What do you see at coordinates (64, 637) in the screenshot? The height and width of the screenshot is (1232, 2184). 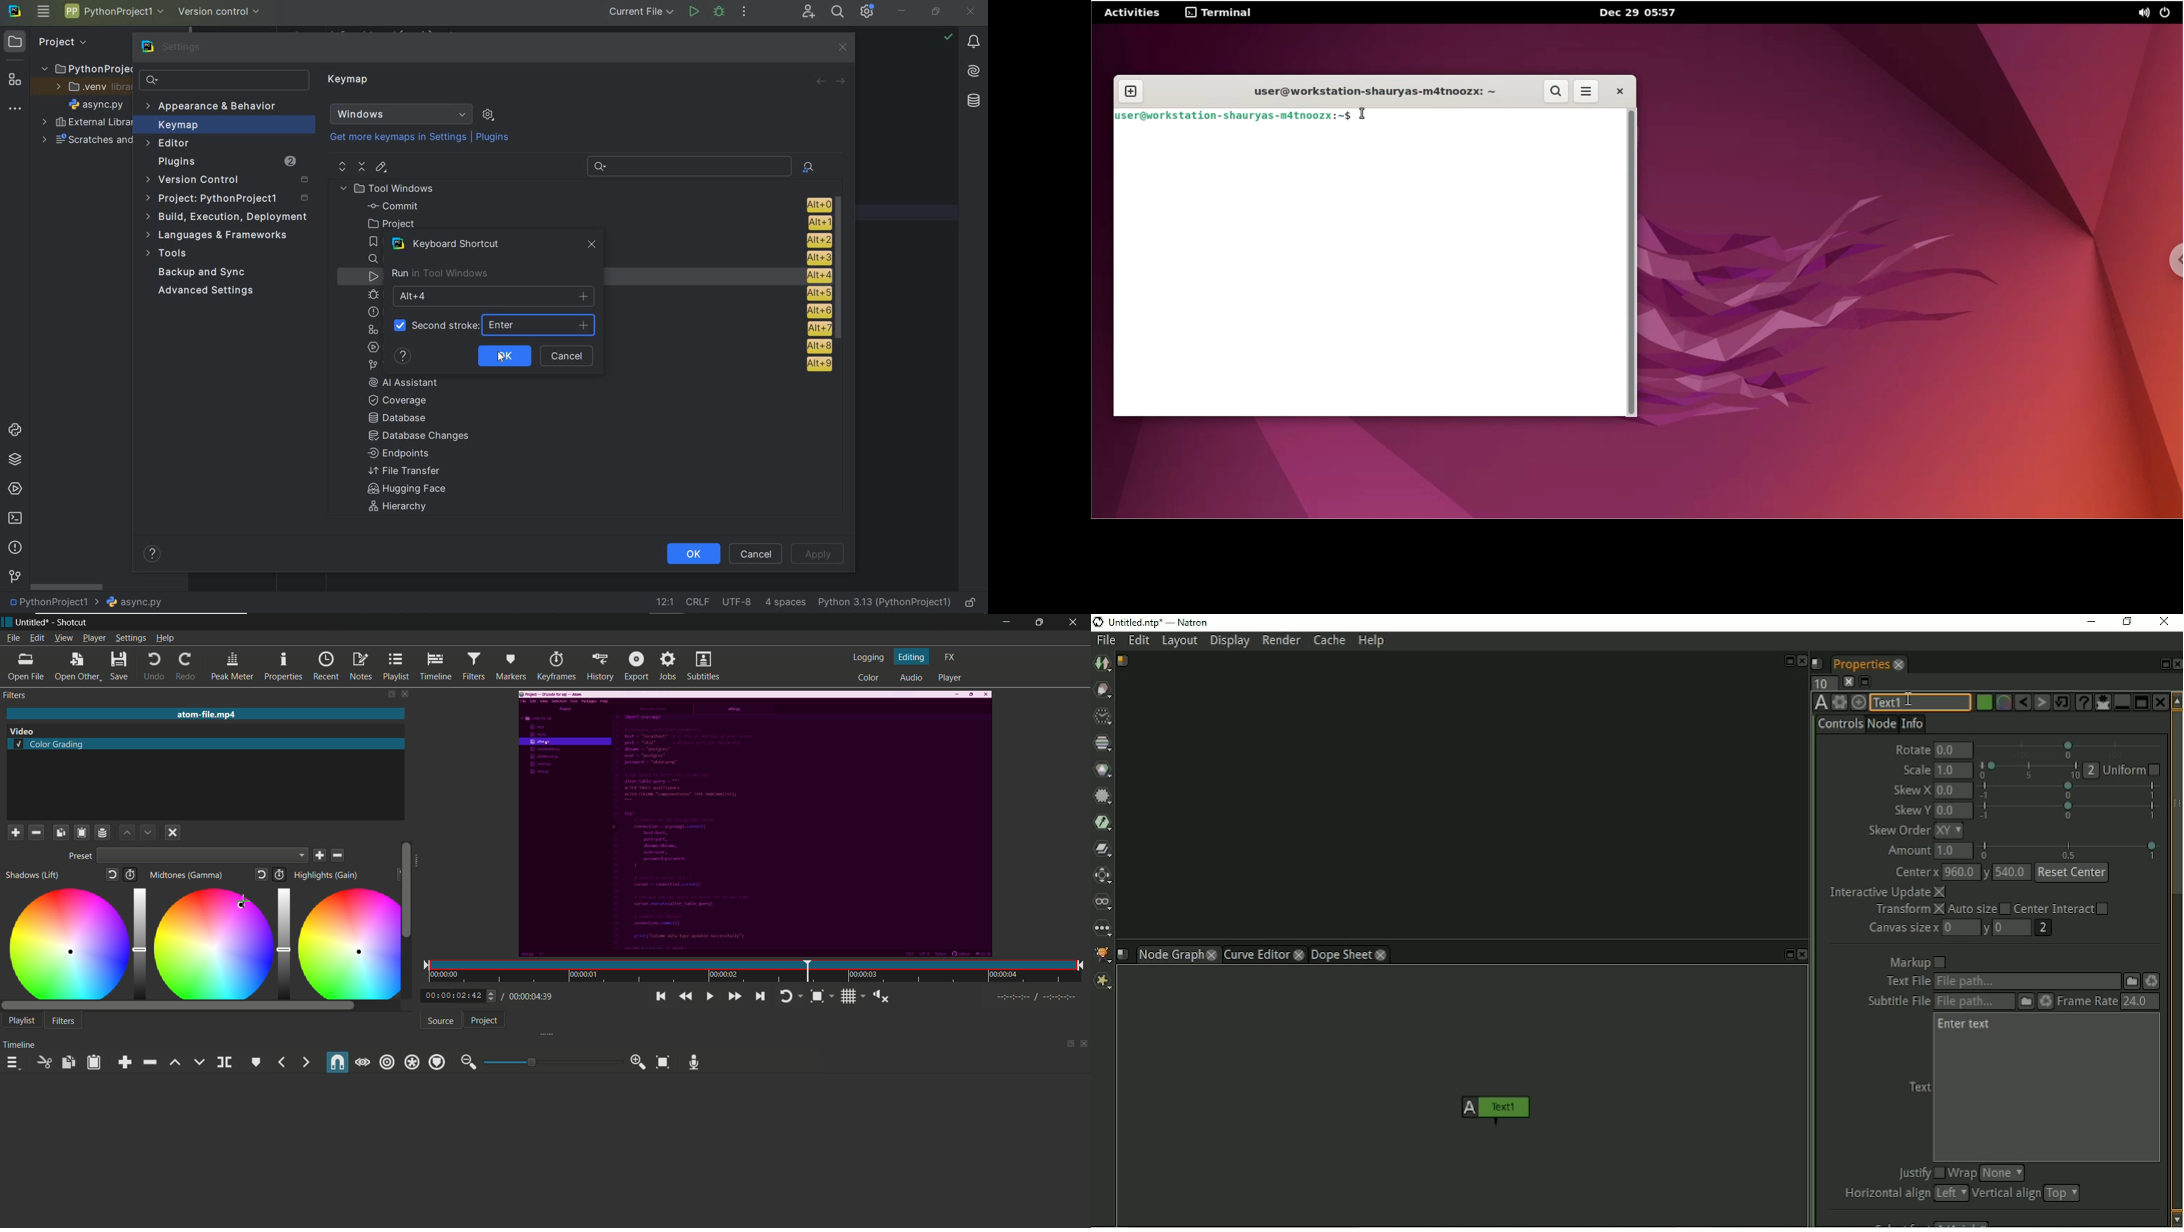 I see `view menu` at bounding box center [64, 637].